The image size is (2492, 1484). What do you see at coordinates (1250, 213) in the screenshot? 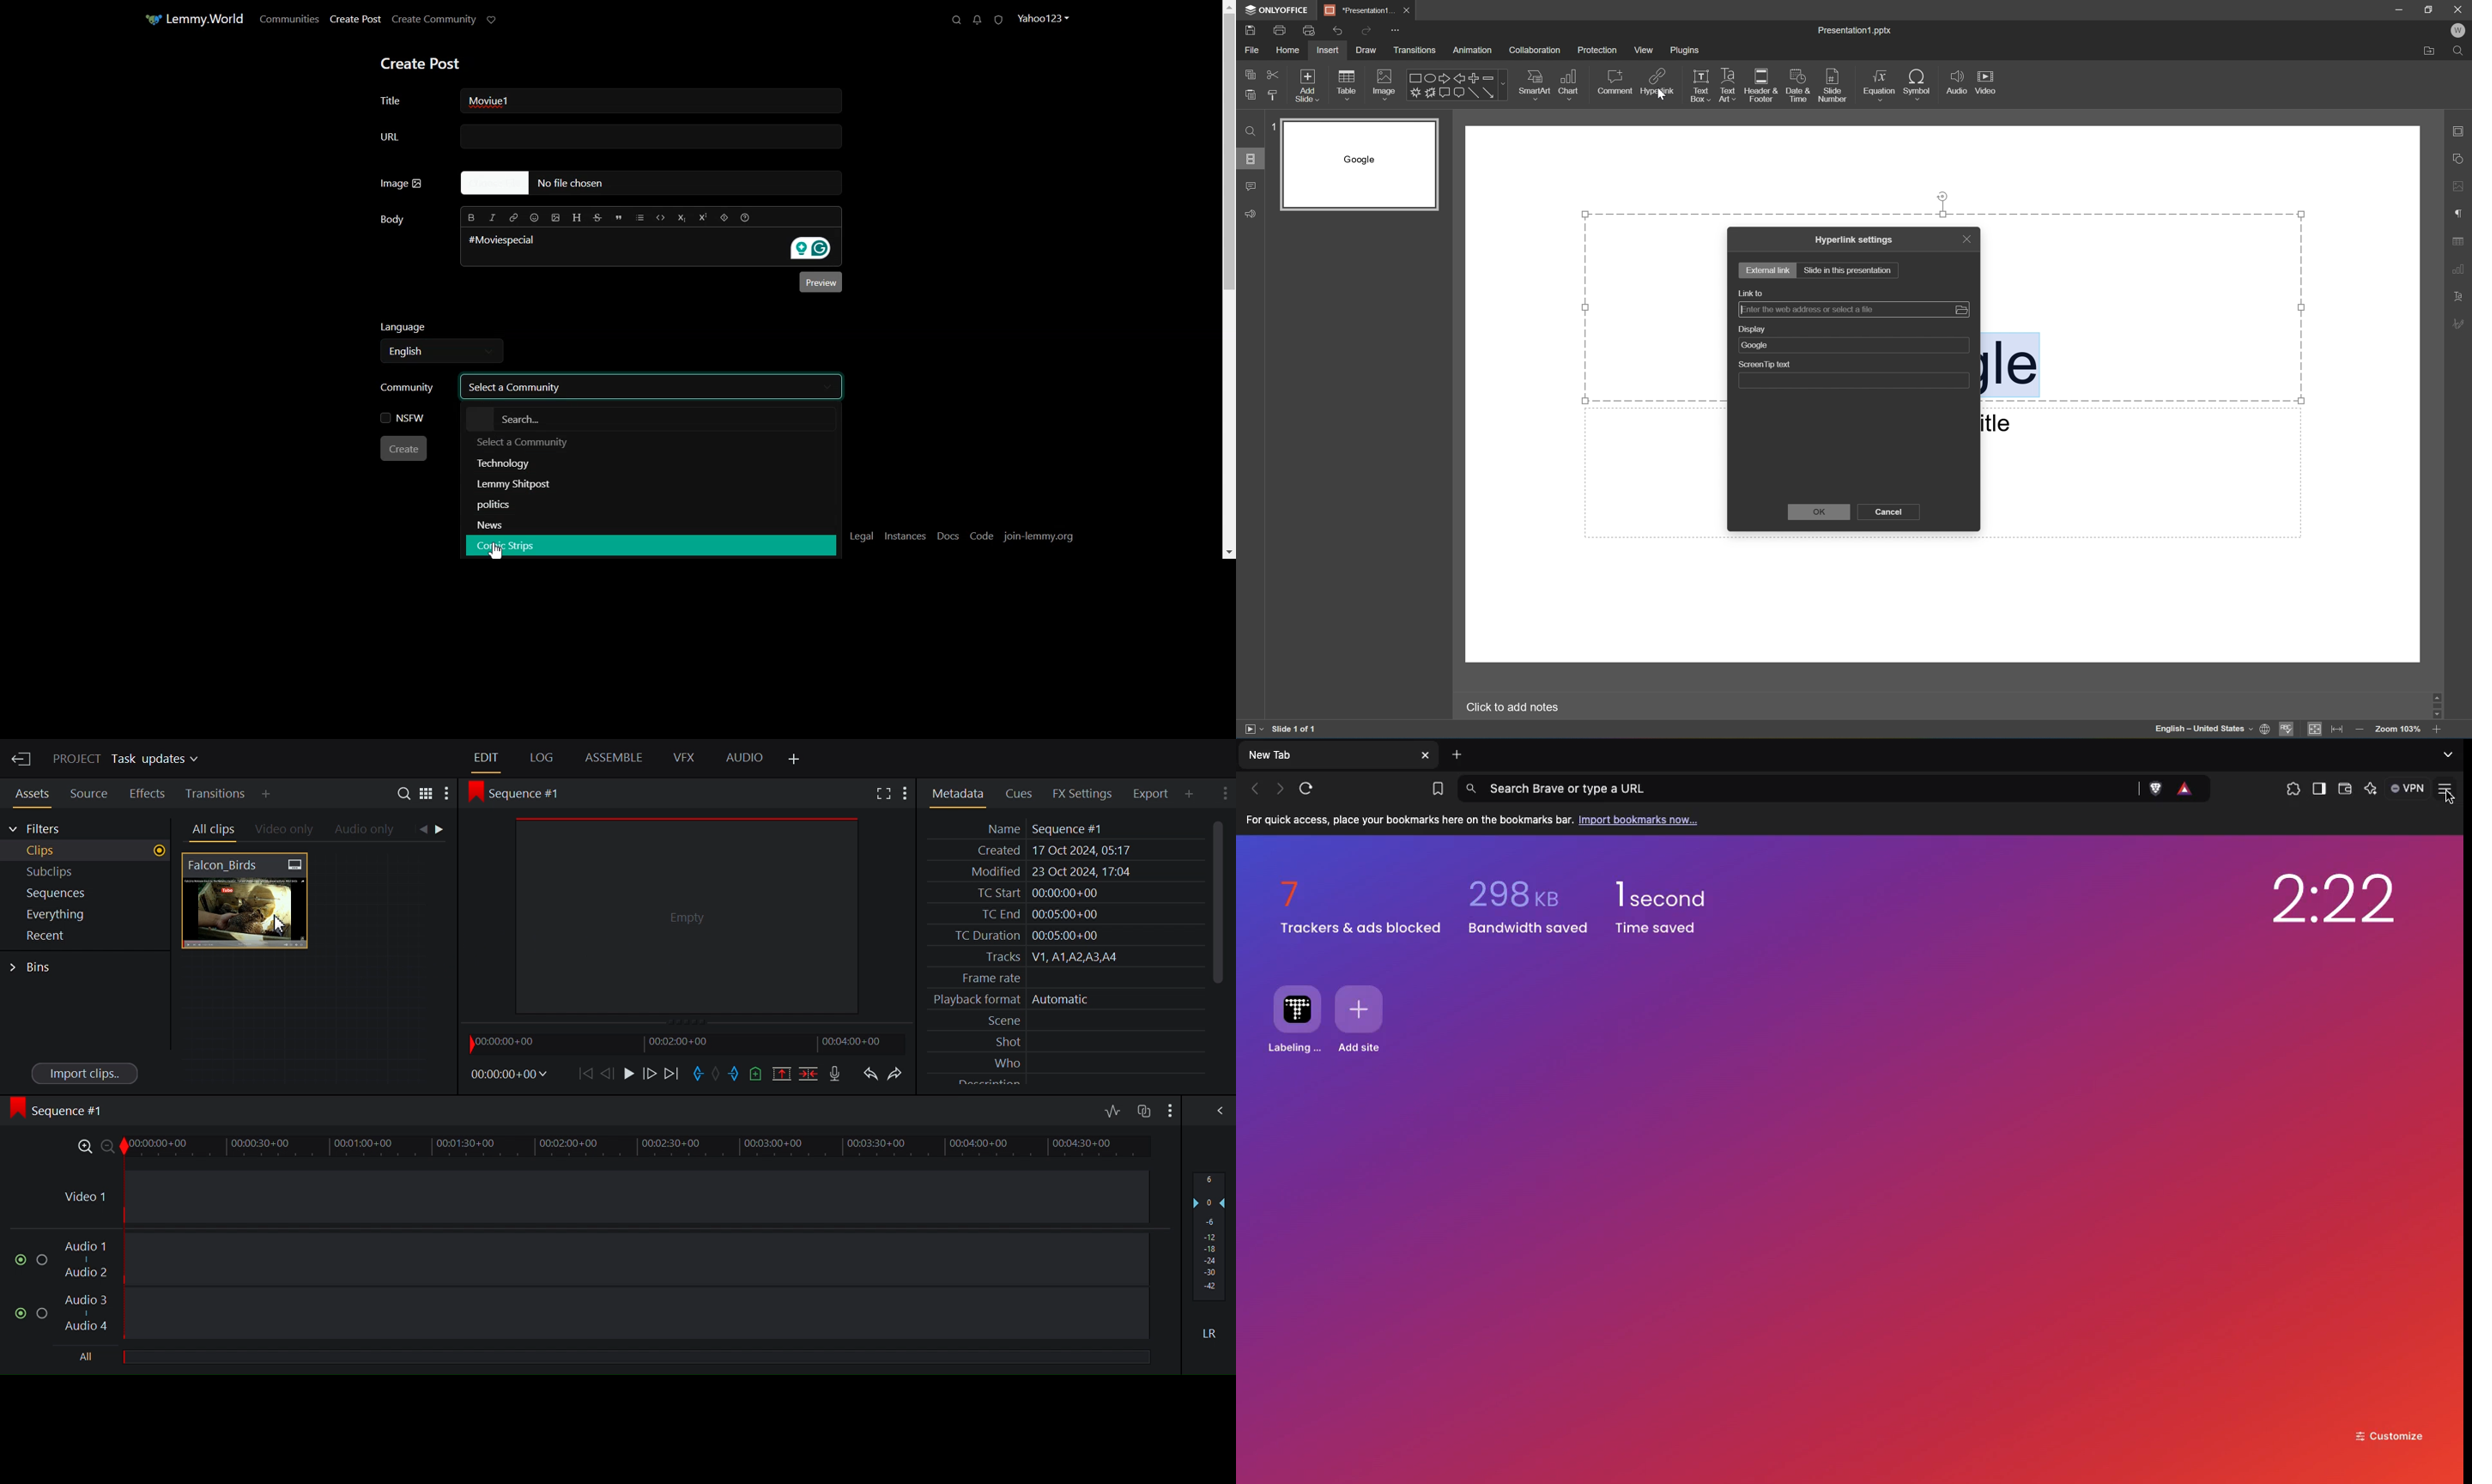
I see `Feedback and support` at bounding box center [1250, 213].